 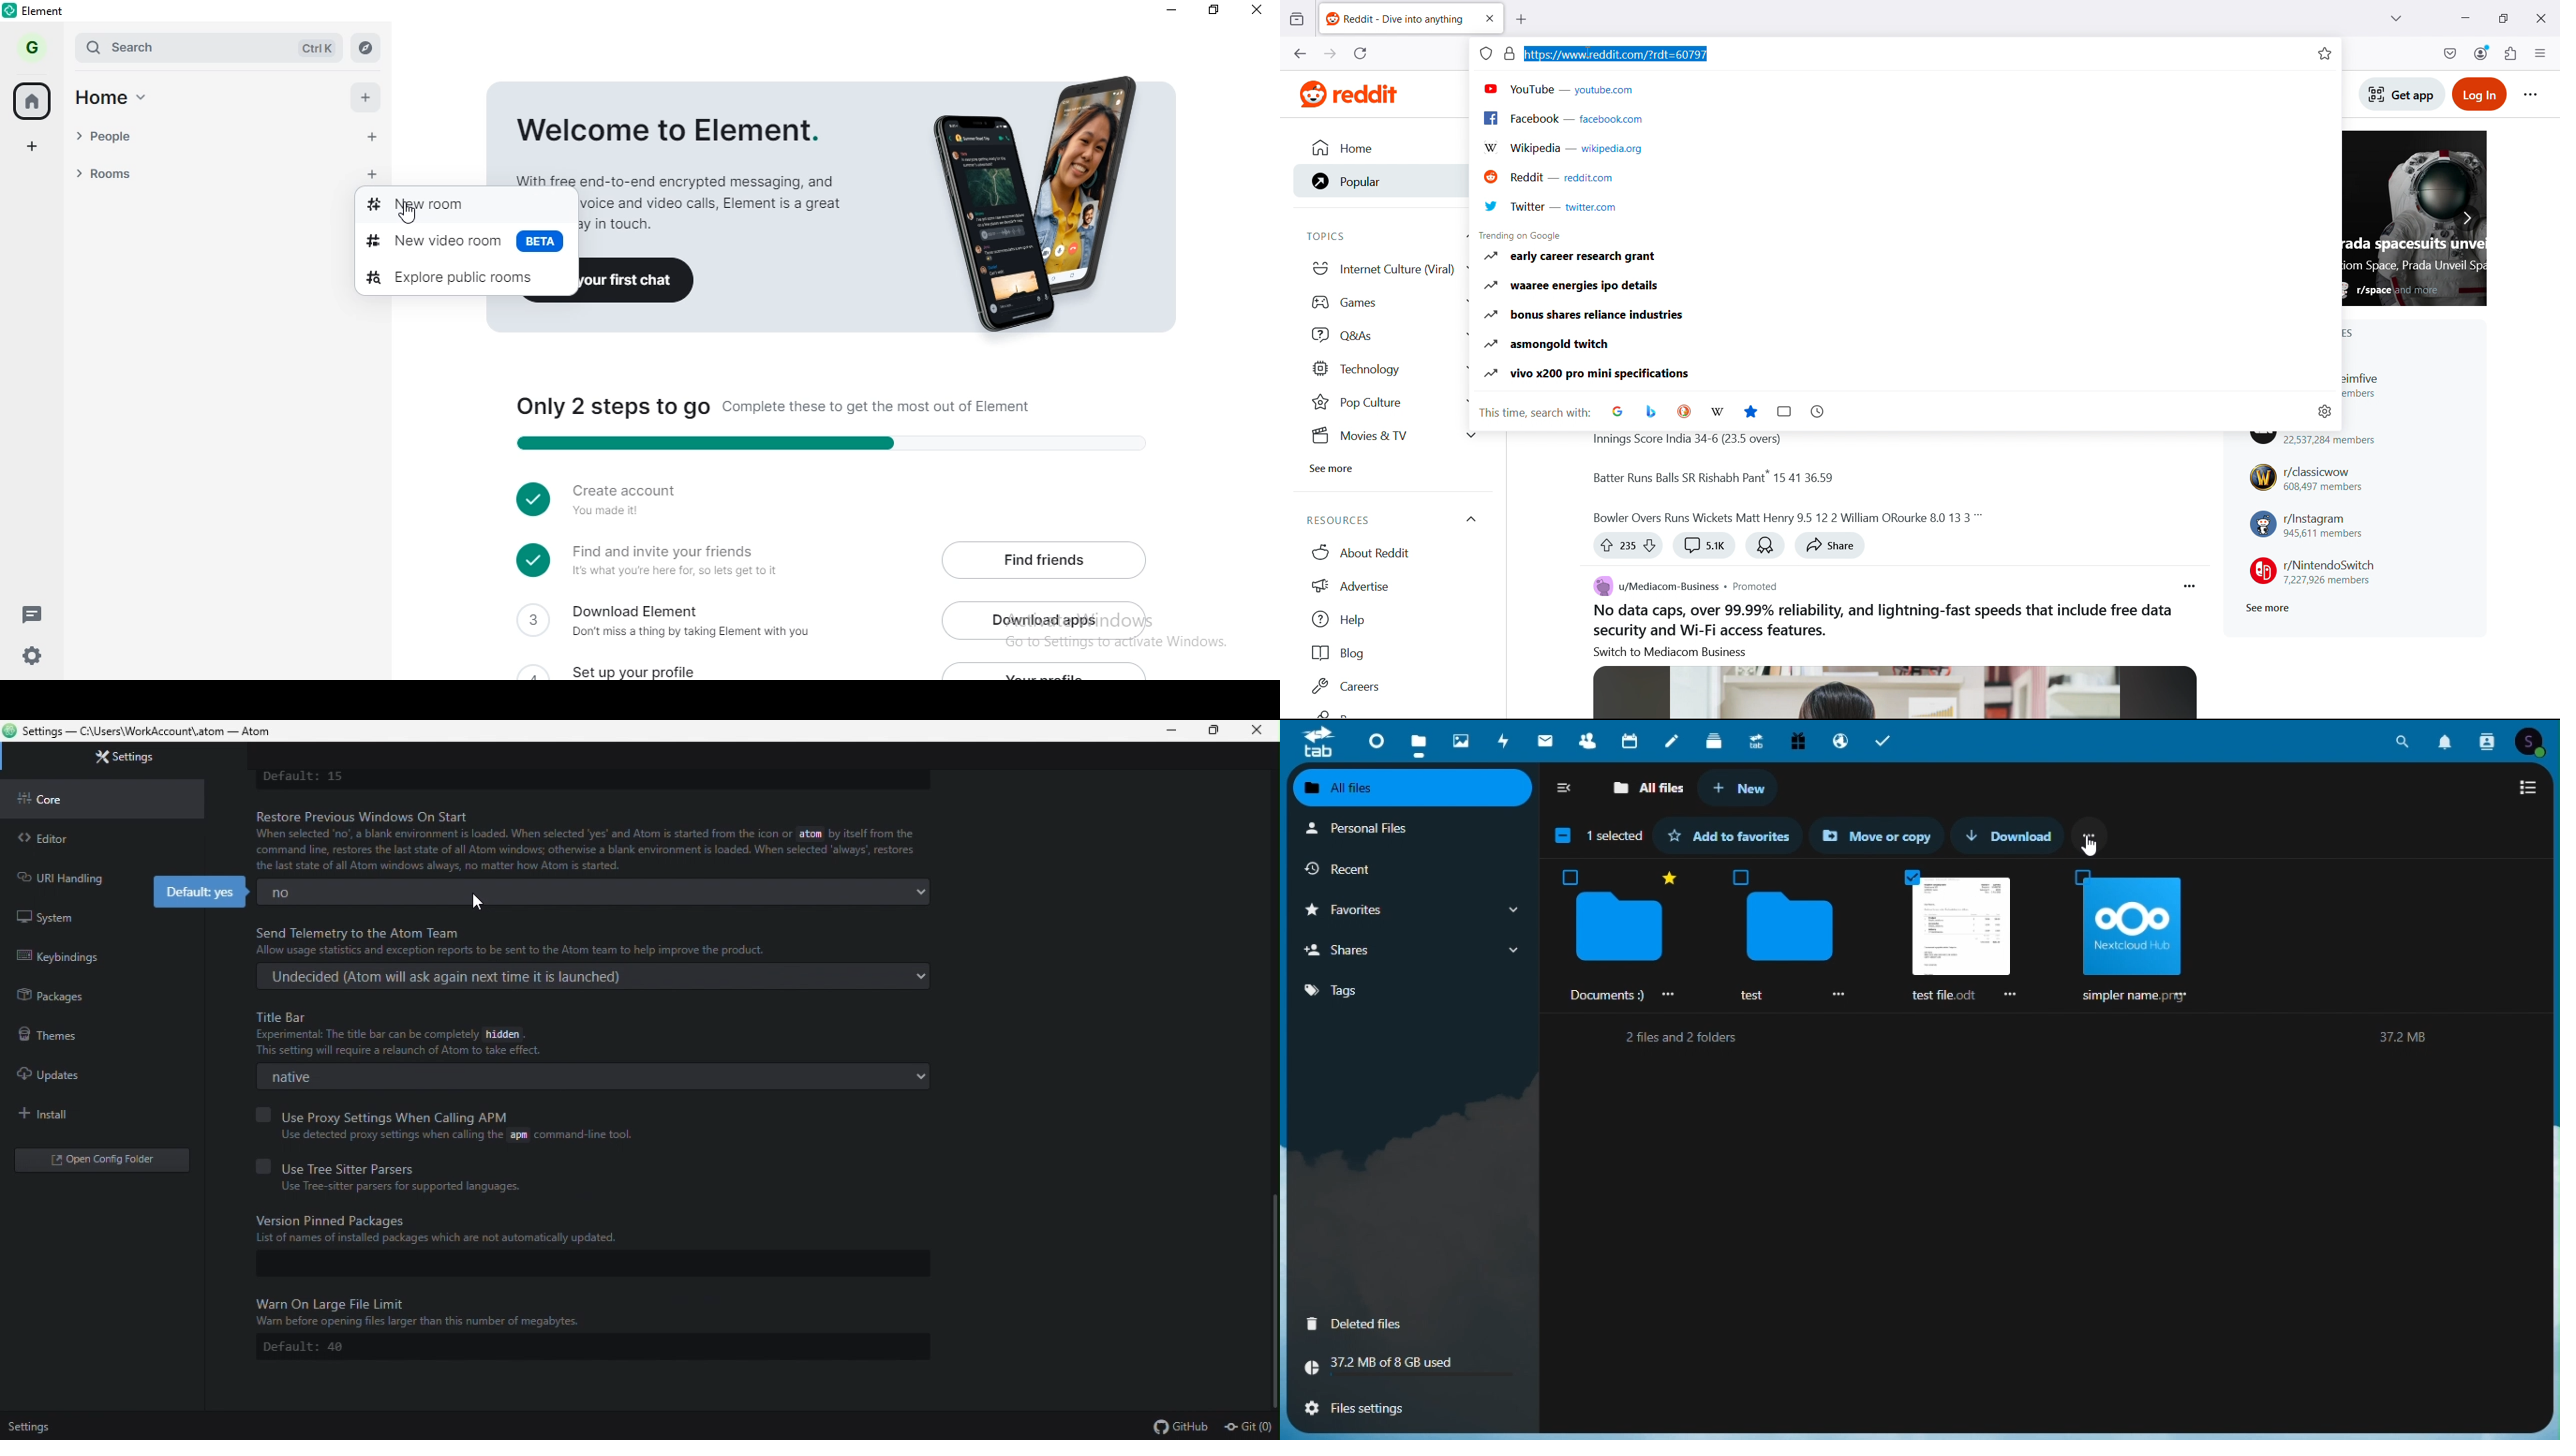 I want to click on 2 files and 2 folders, so click(x=1679, y=1036).